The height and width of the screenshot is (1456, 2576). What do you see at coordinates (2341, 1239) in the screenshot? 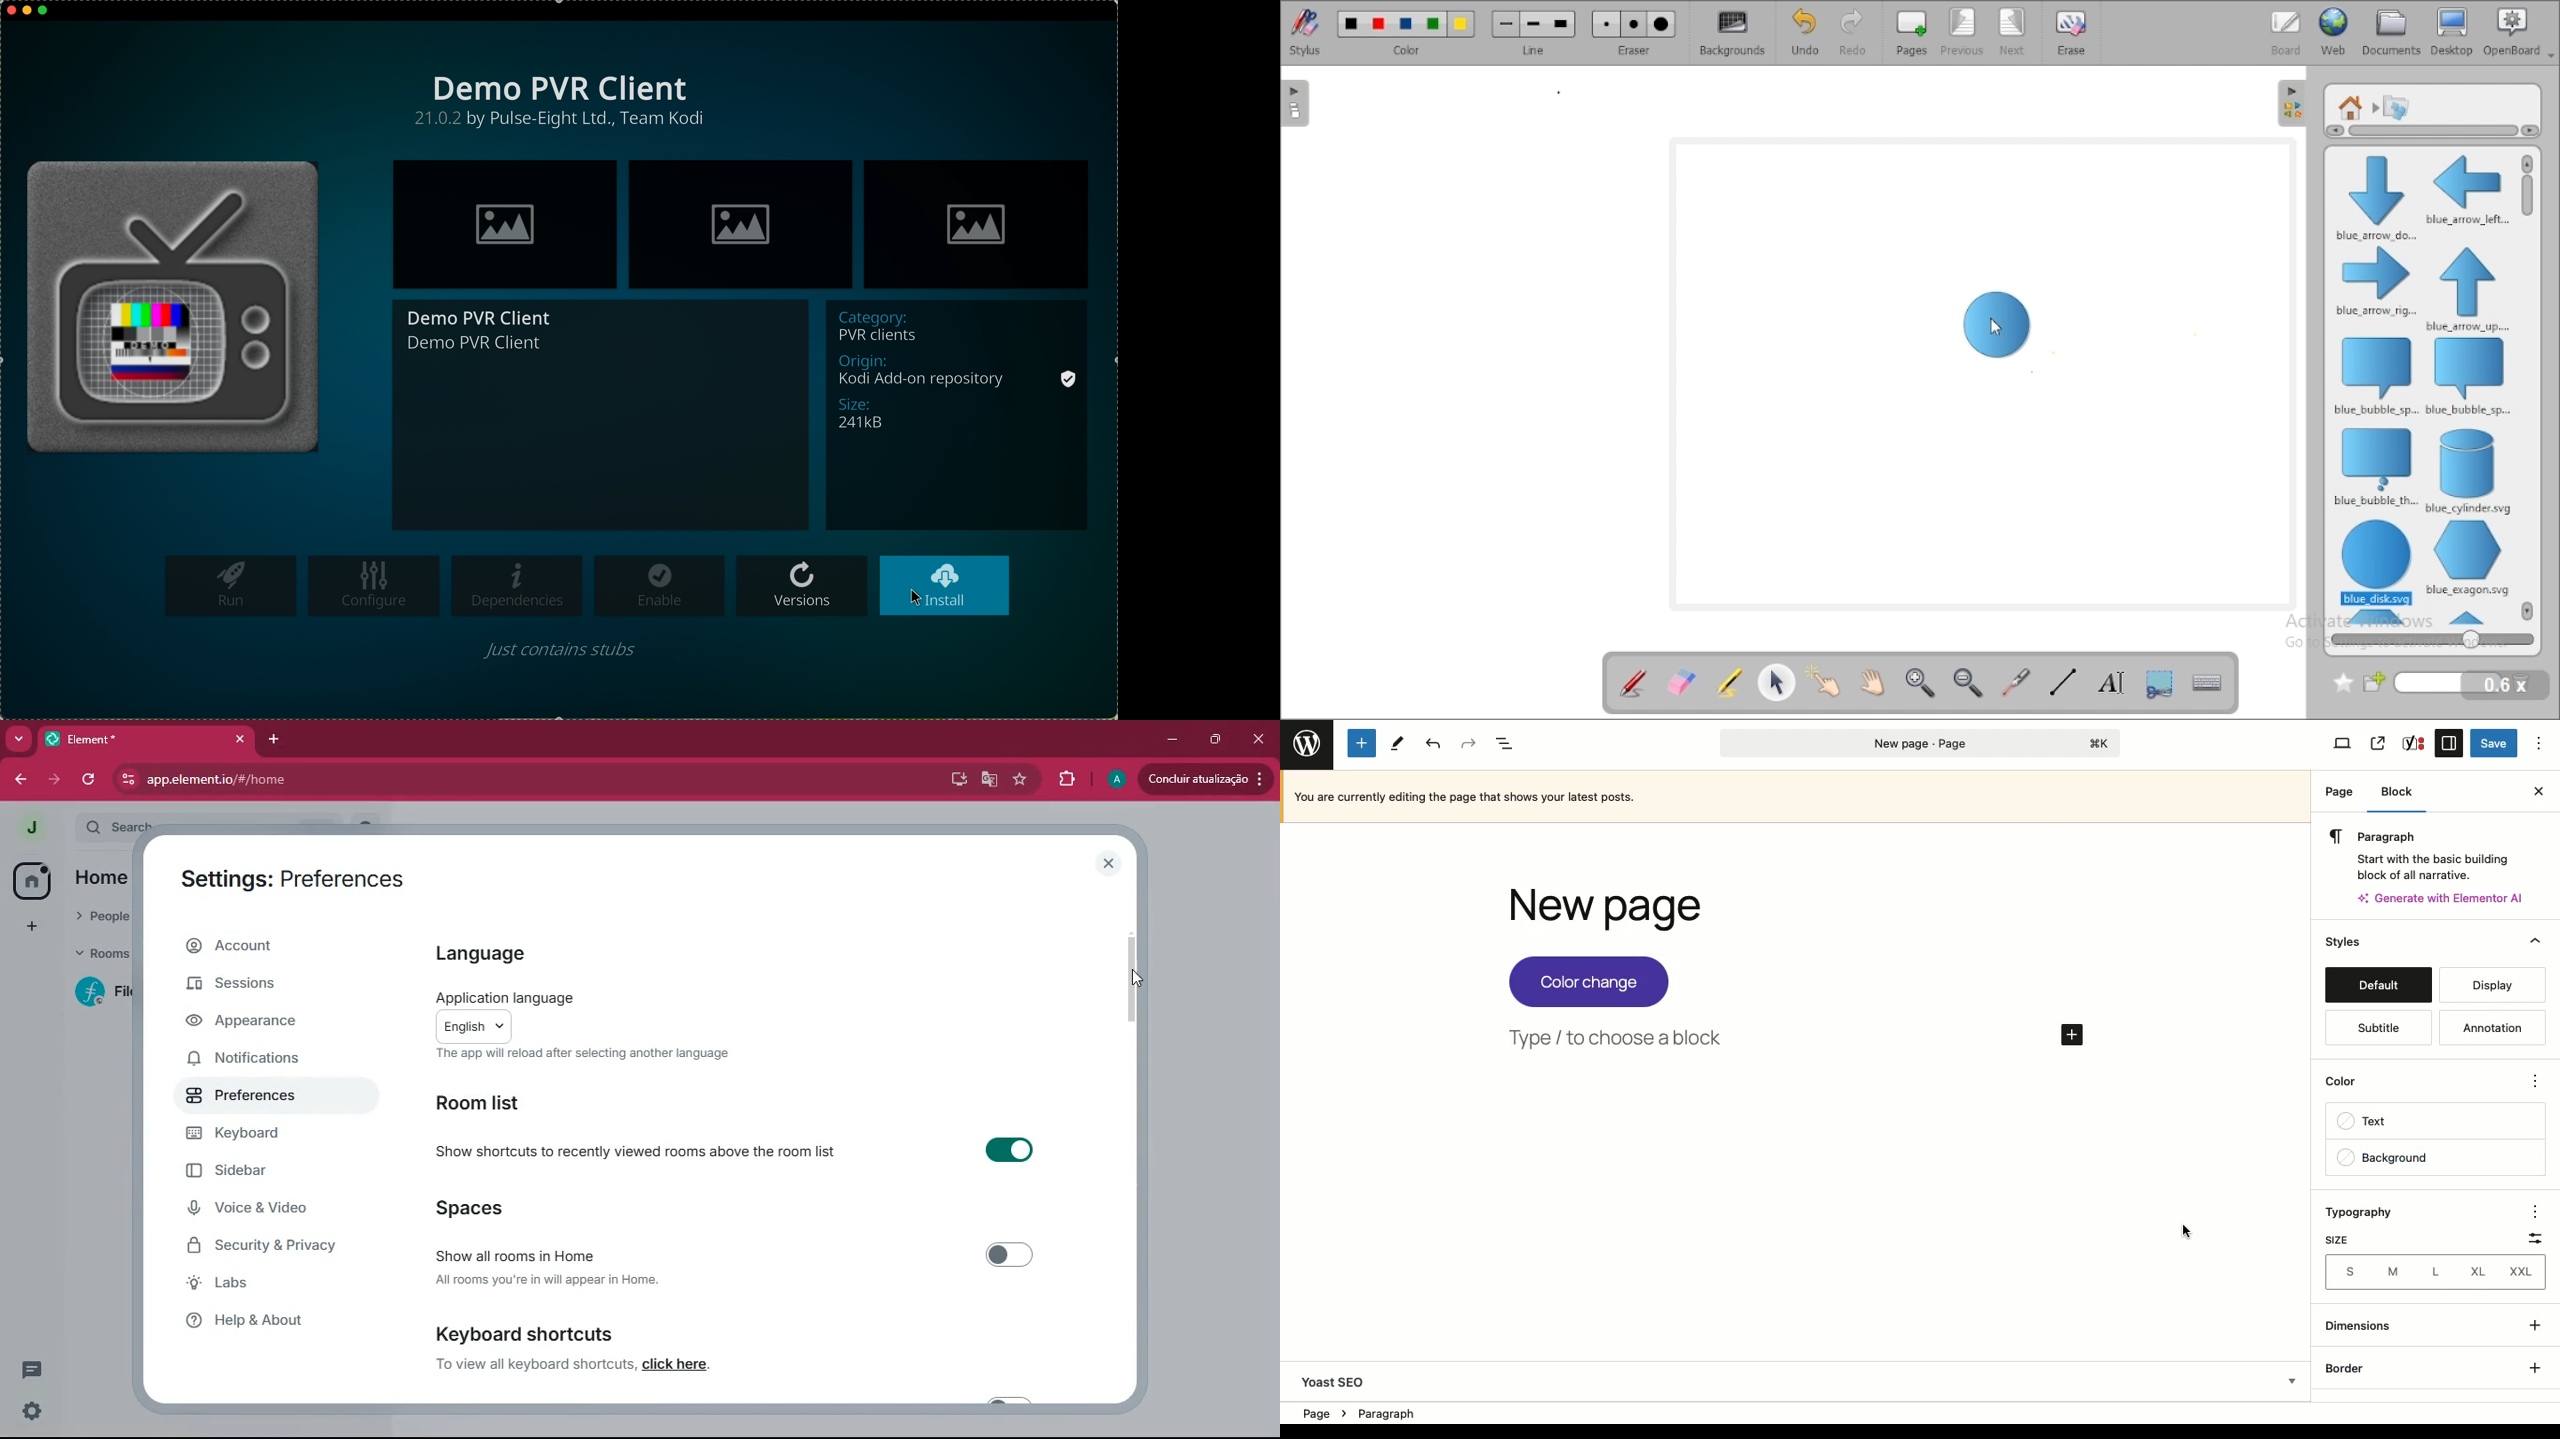
I see `Size` at bounding box center [2341, 1239].